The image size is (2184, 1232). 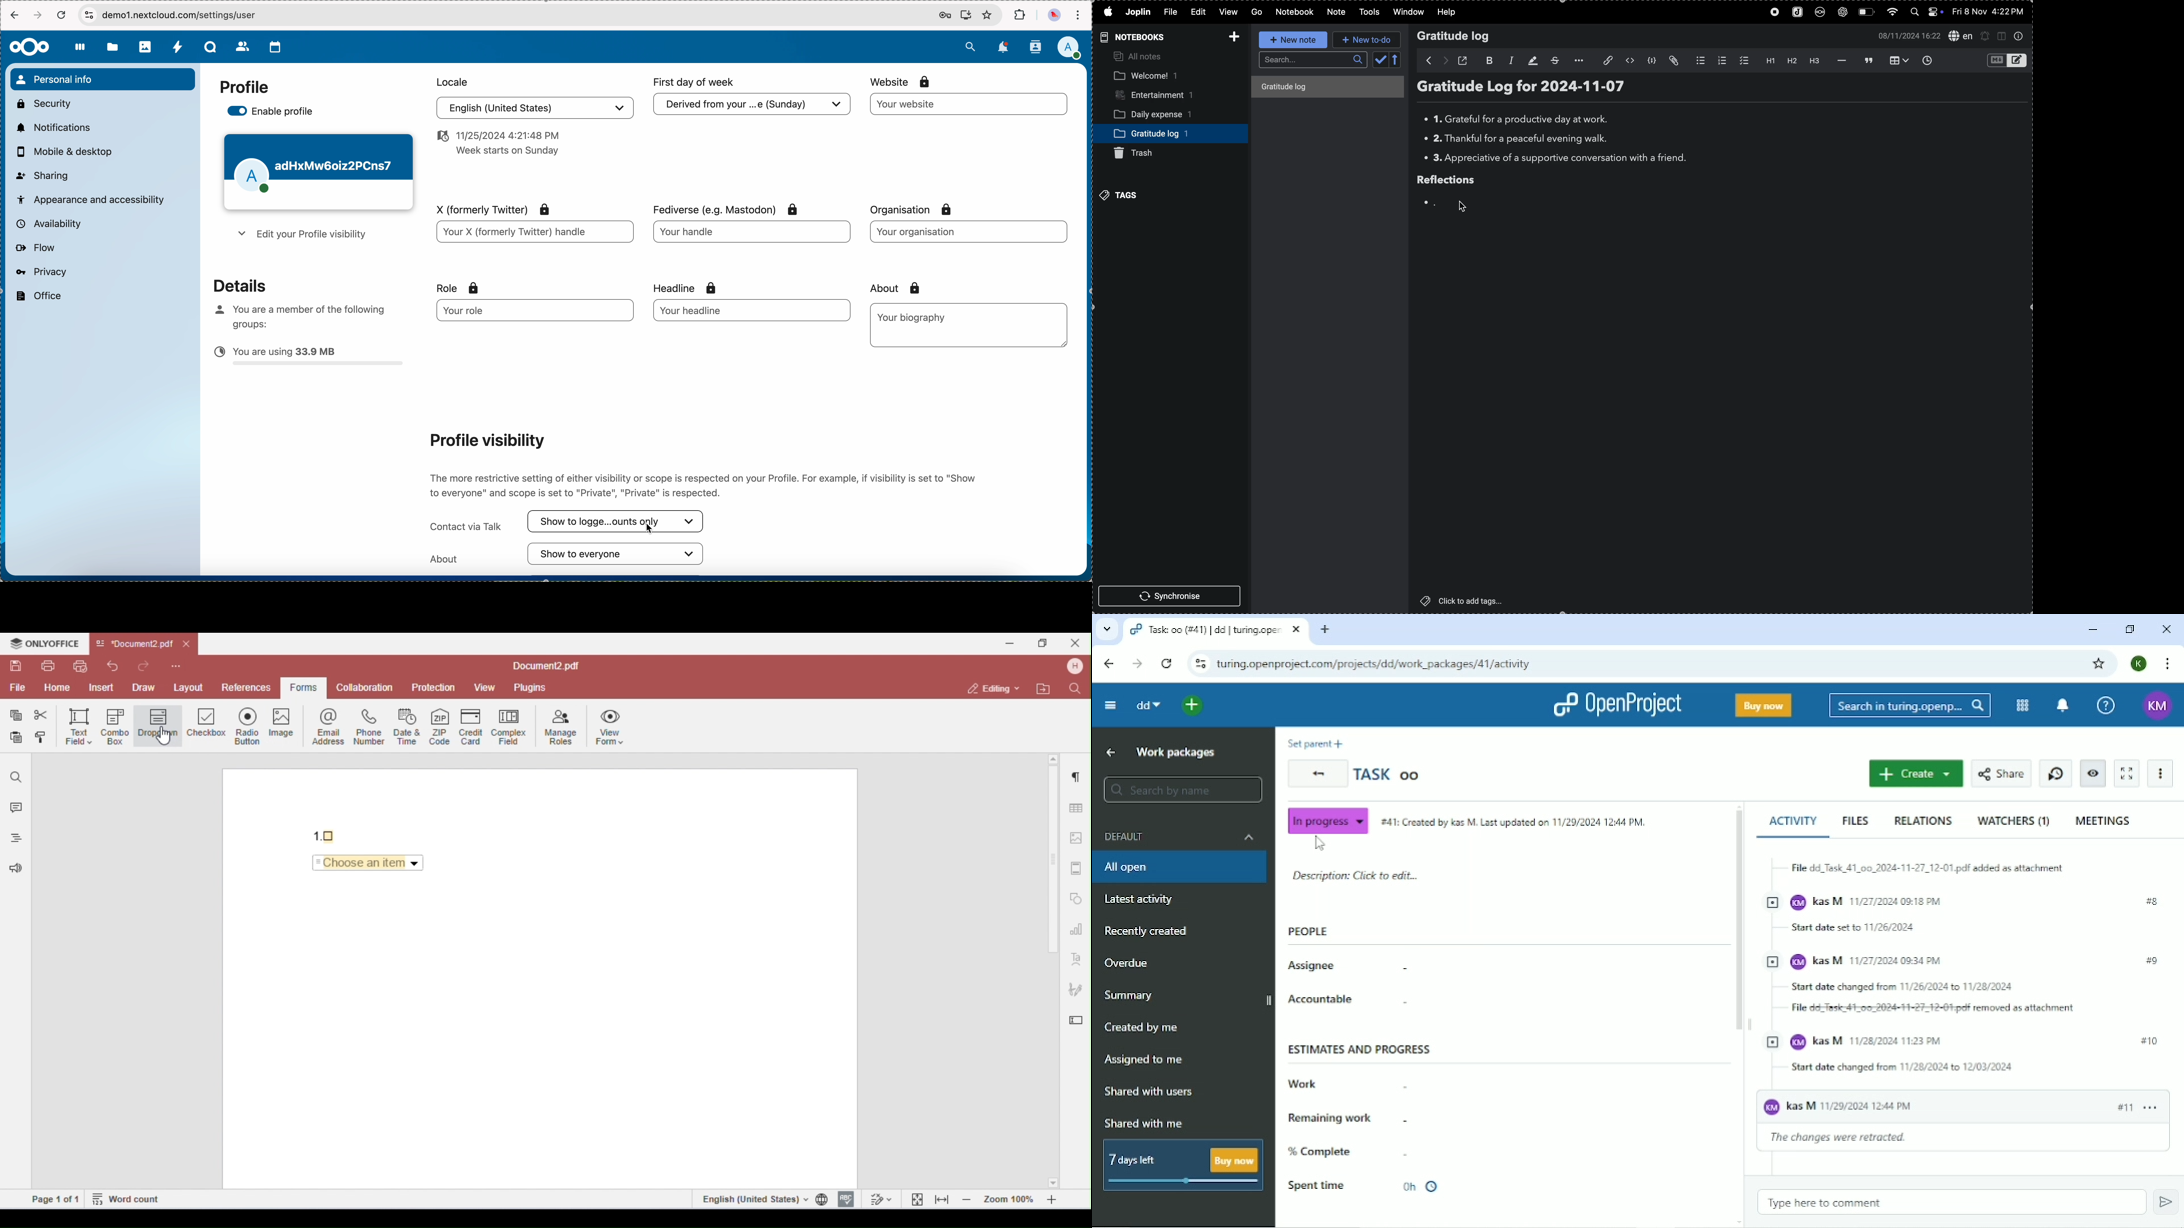 What do you see at coordinates (2162, 775) in the screenshot?
I see `More` at bounding box center [2162, 775].